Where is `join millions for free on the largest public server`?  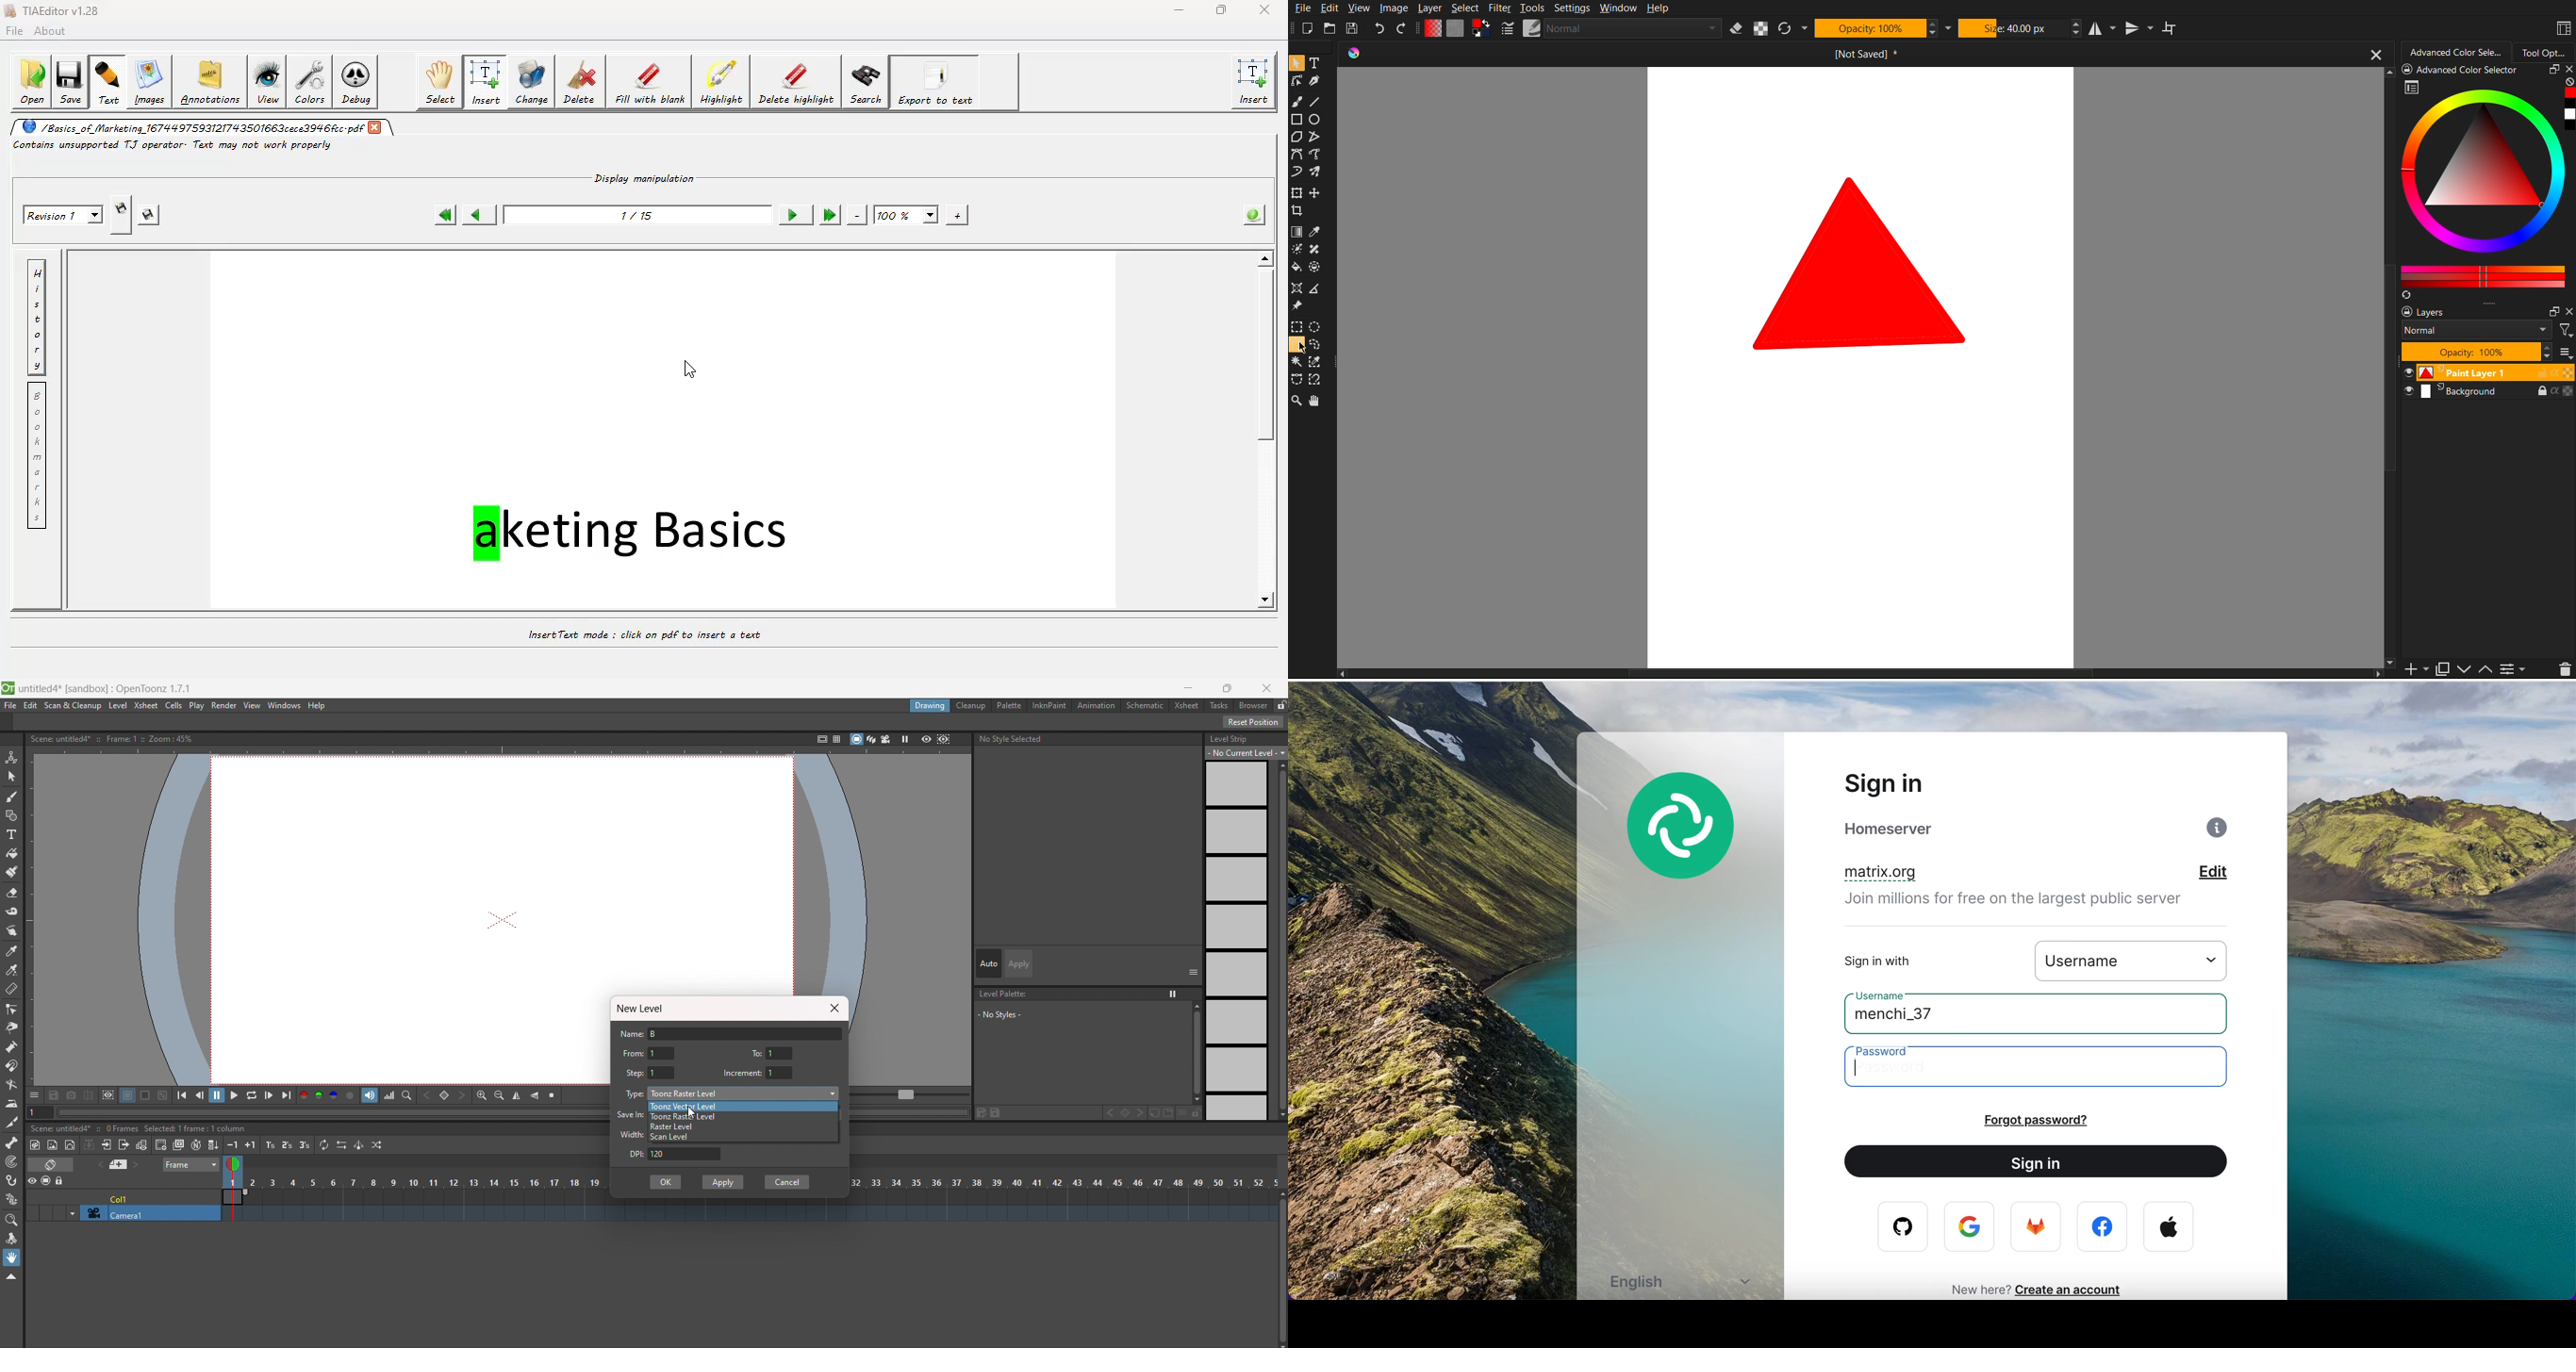 join millions for free on the largest public server is located at coordinates (2026, 902).